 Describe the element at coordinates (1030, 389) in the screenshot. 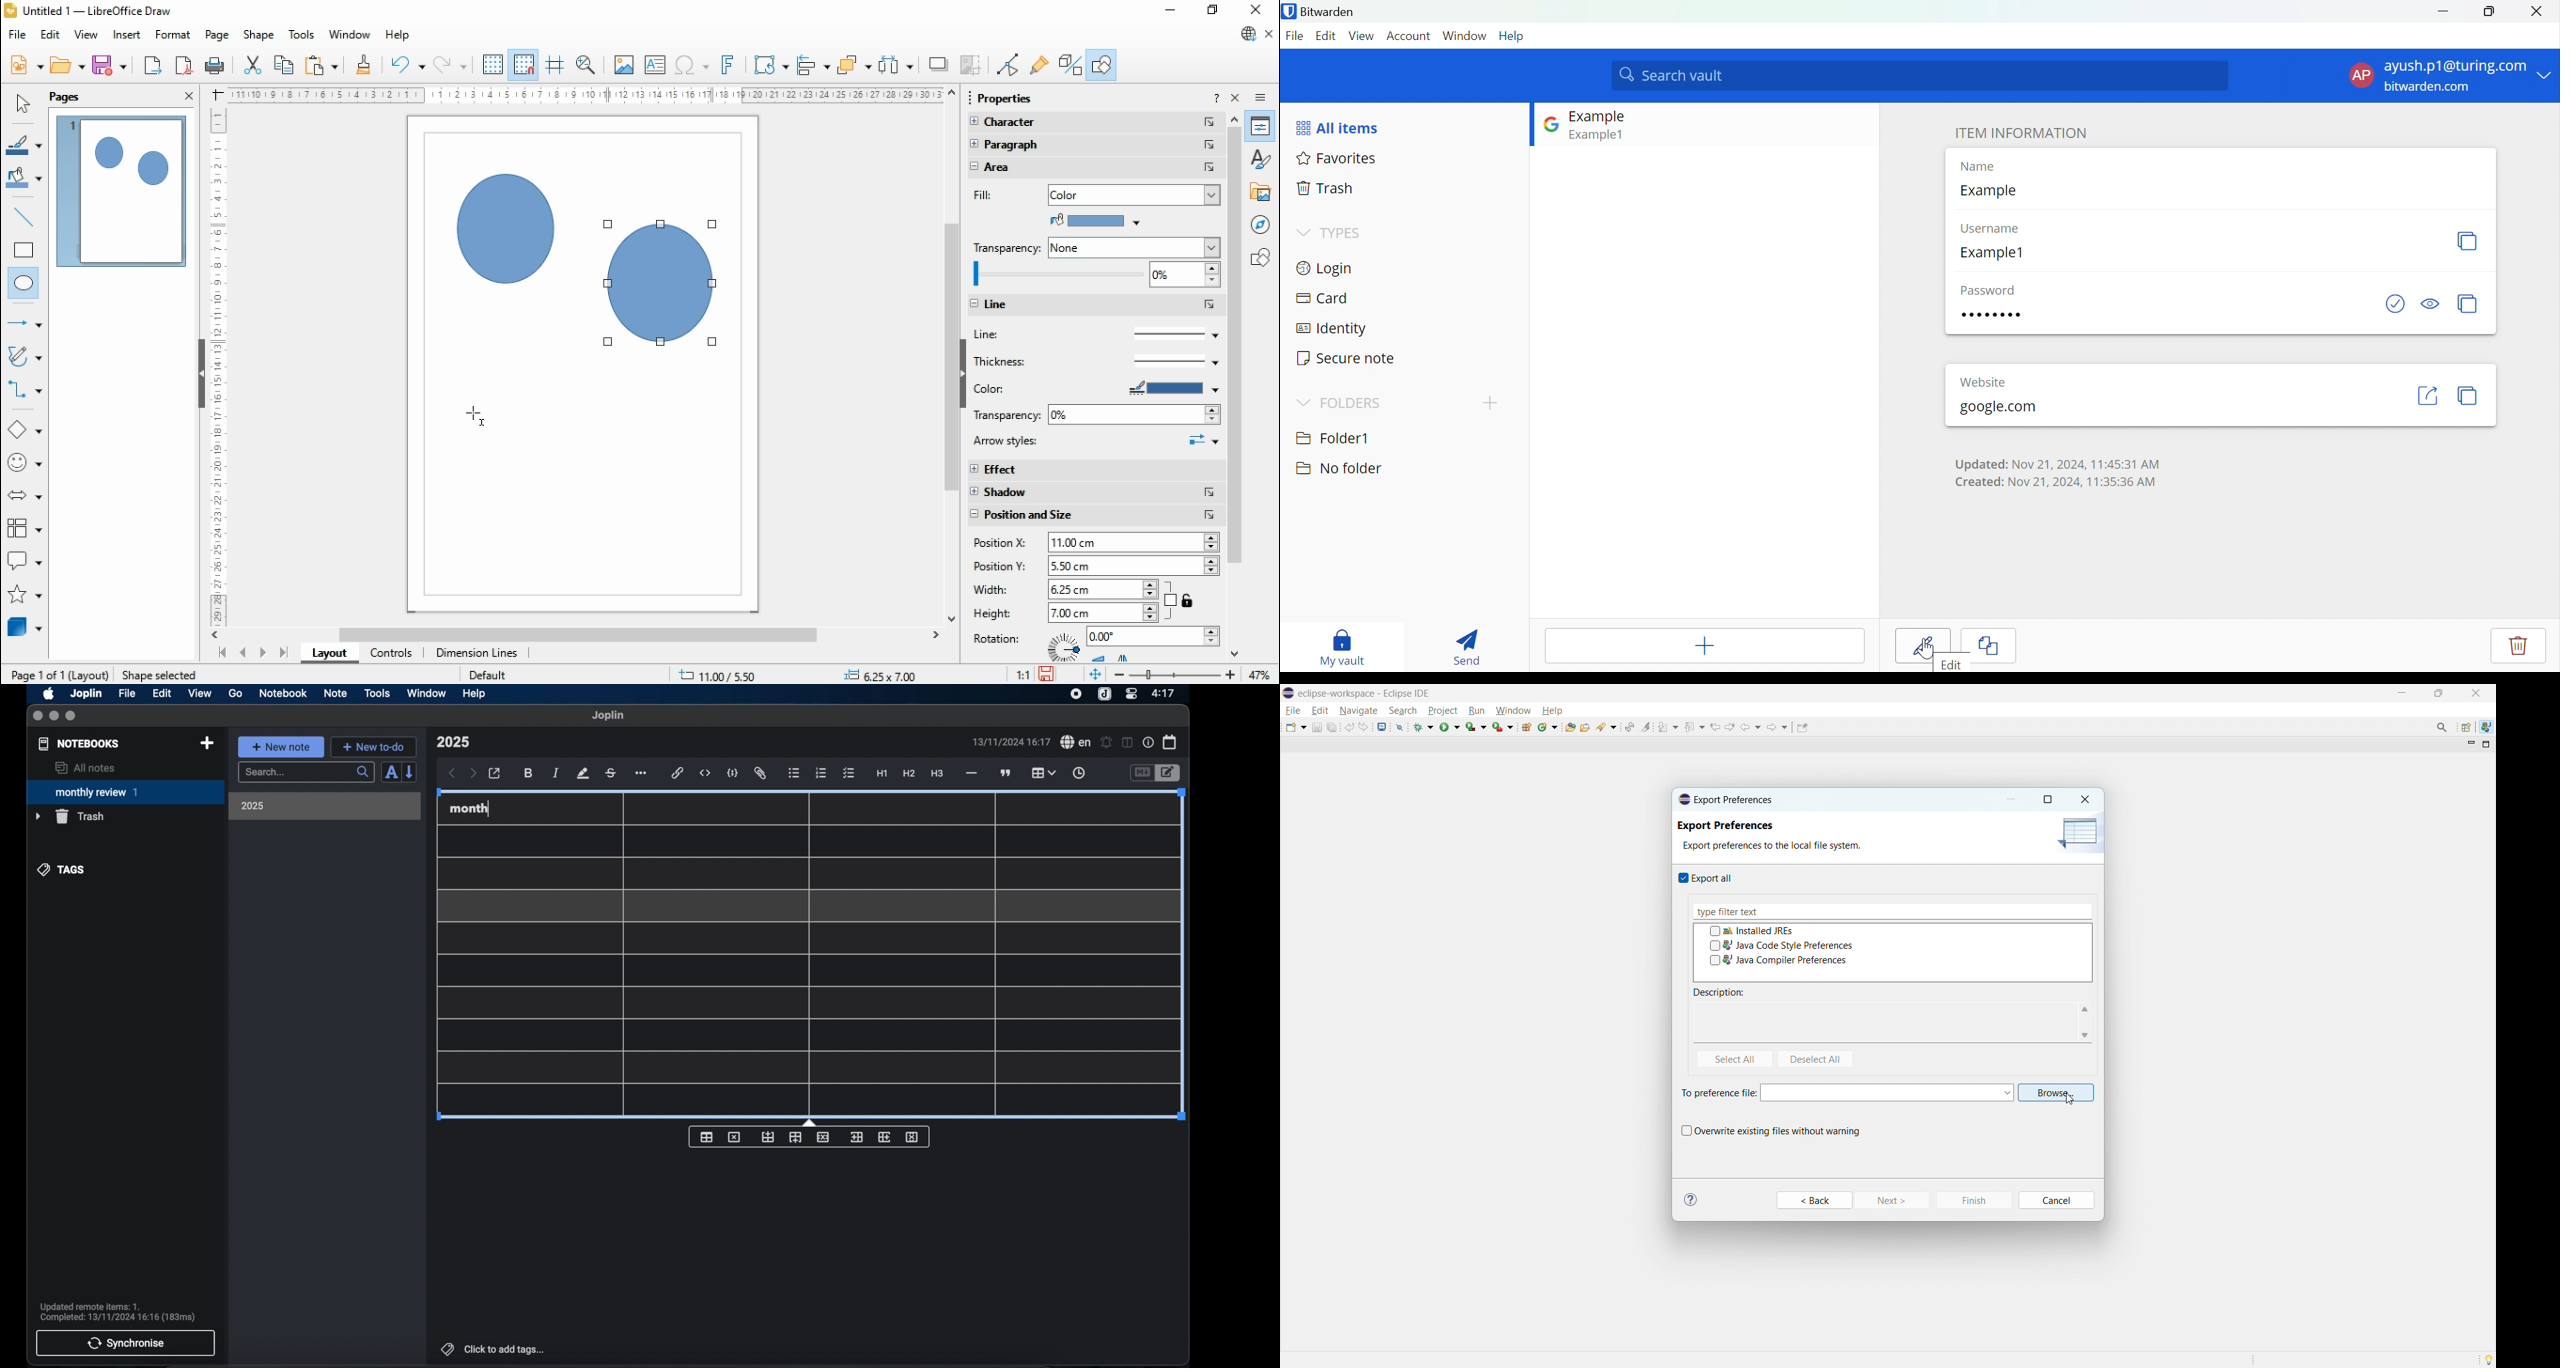

I see `color` at that location.